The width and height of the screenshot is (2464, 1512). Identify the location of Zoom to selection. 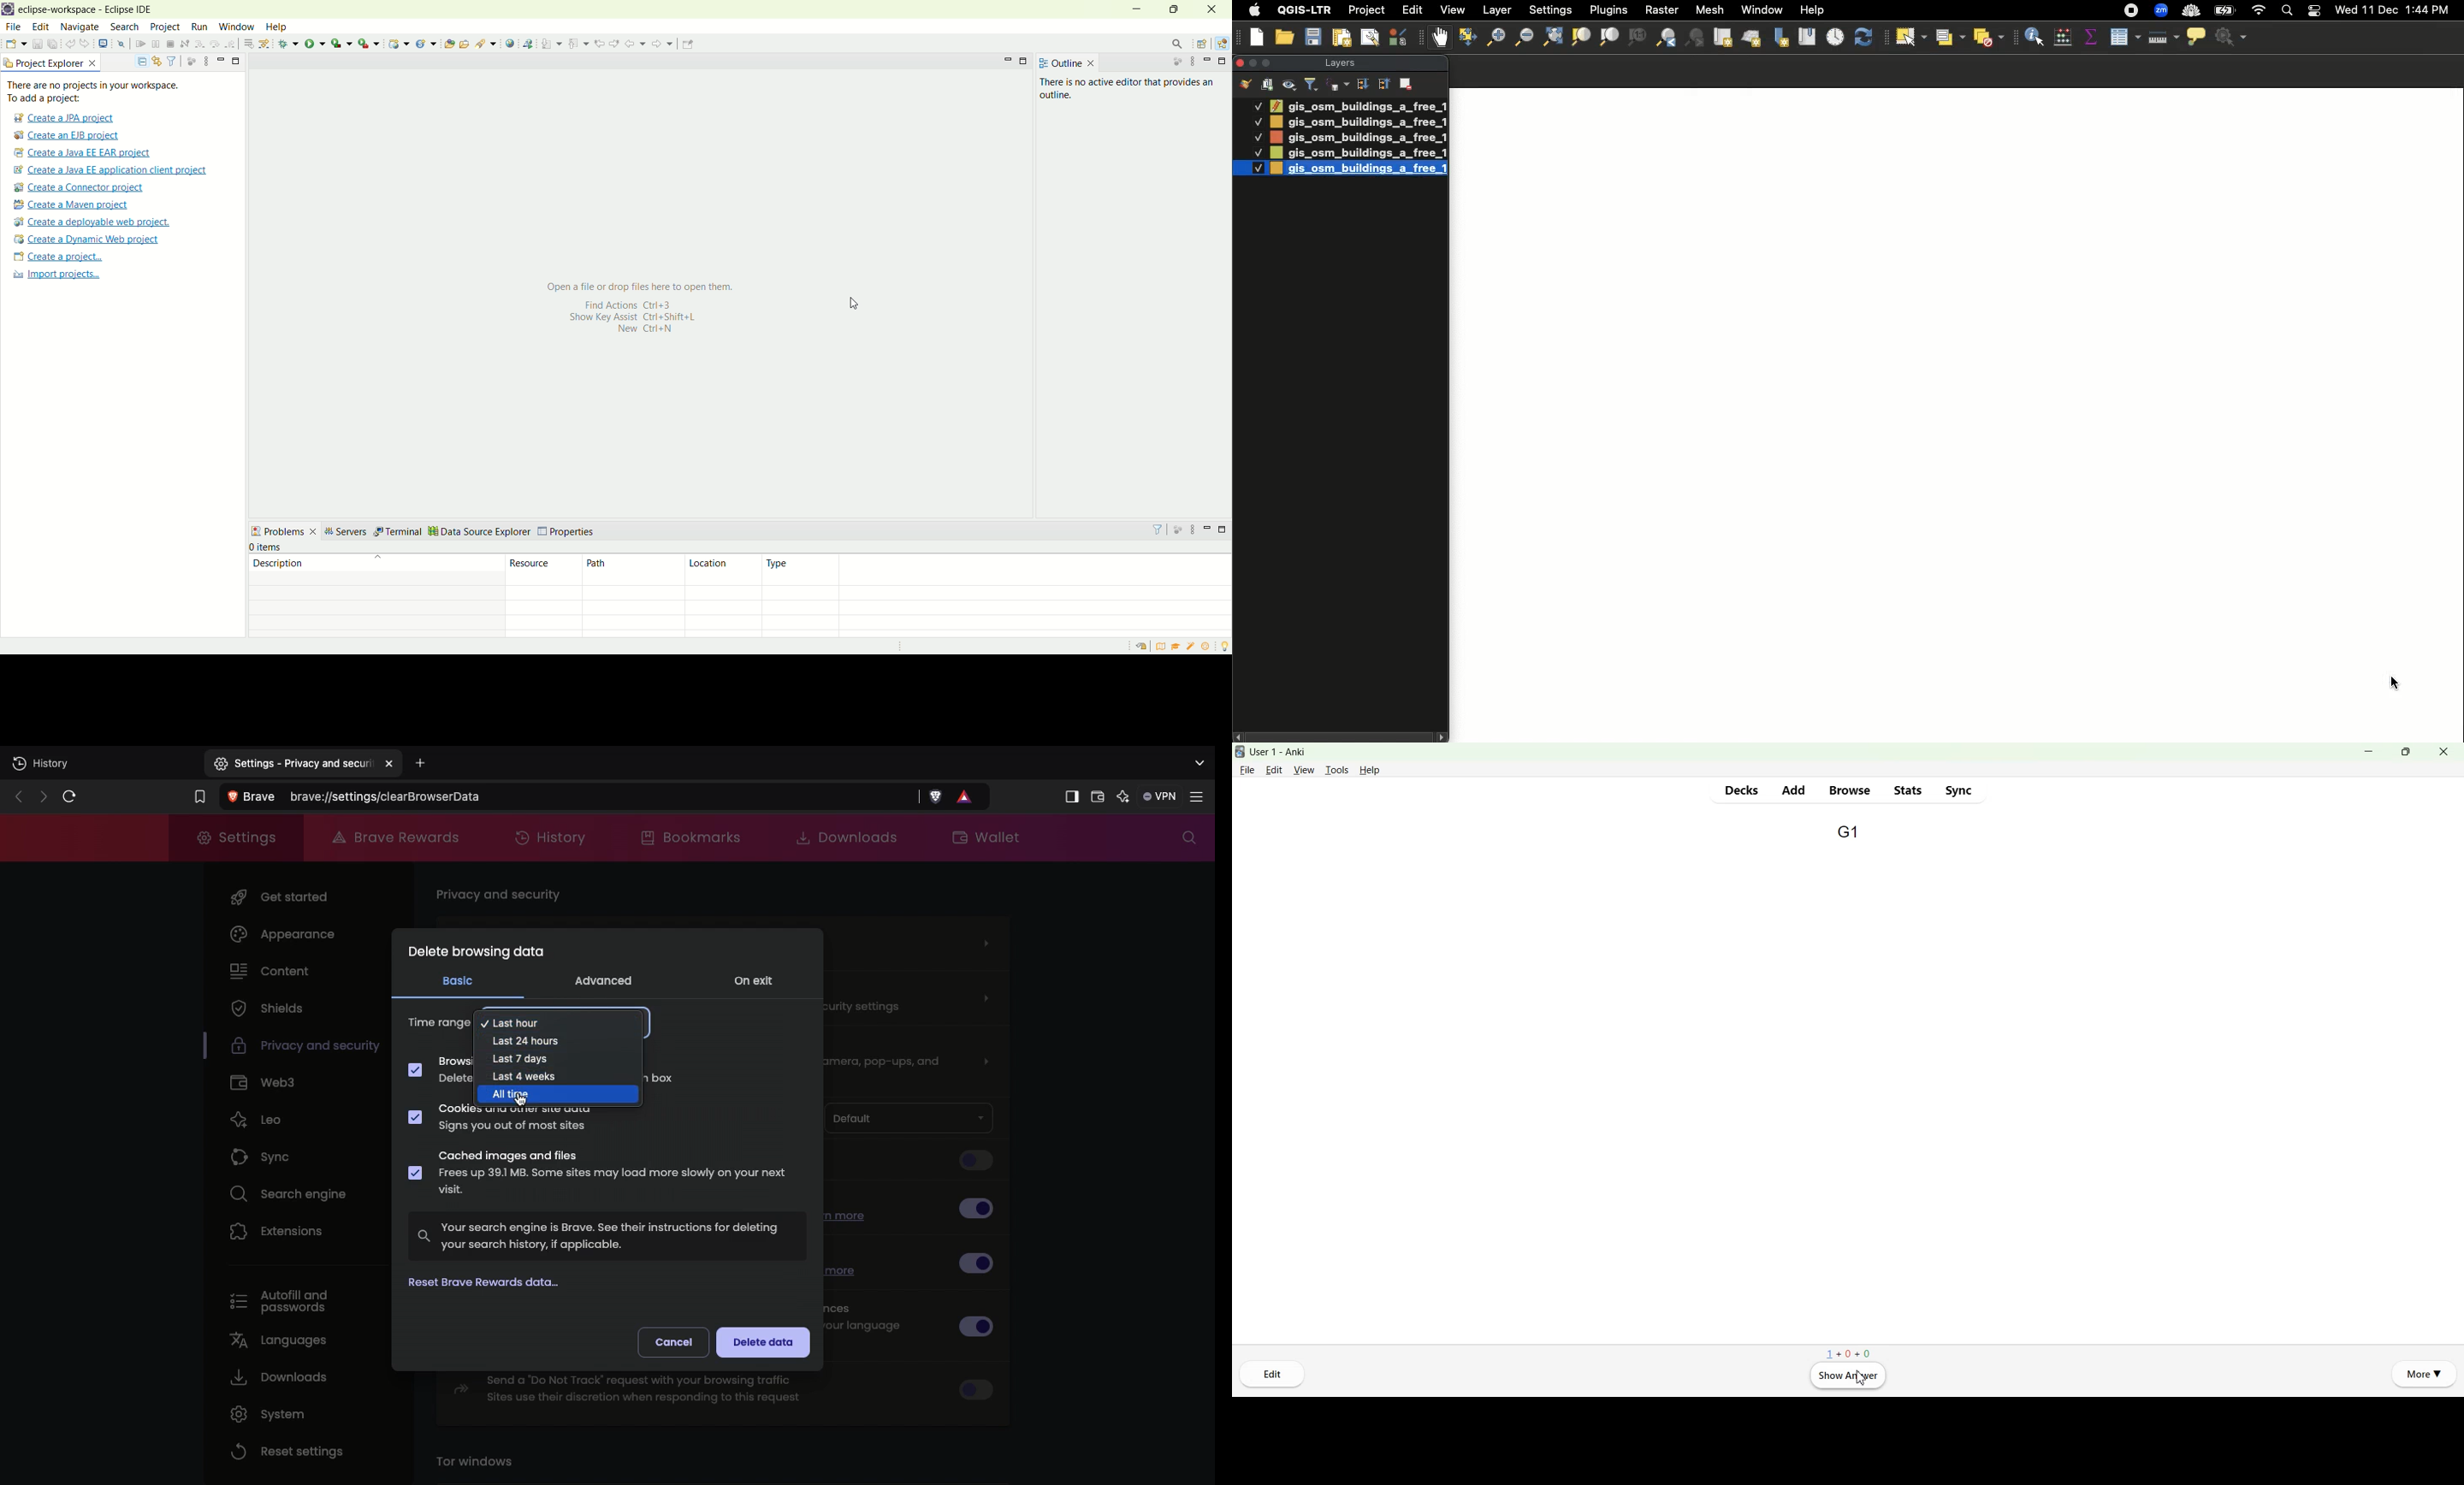
(1581, 38).